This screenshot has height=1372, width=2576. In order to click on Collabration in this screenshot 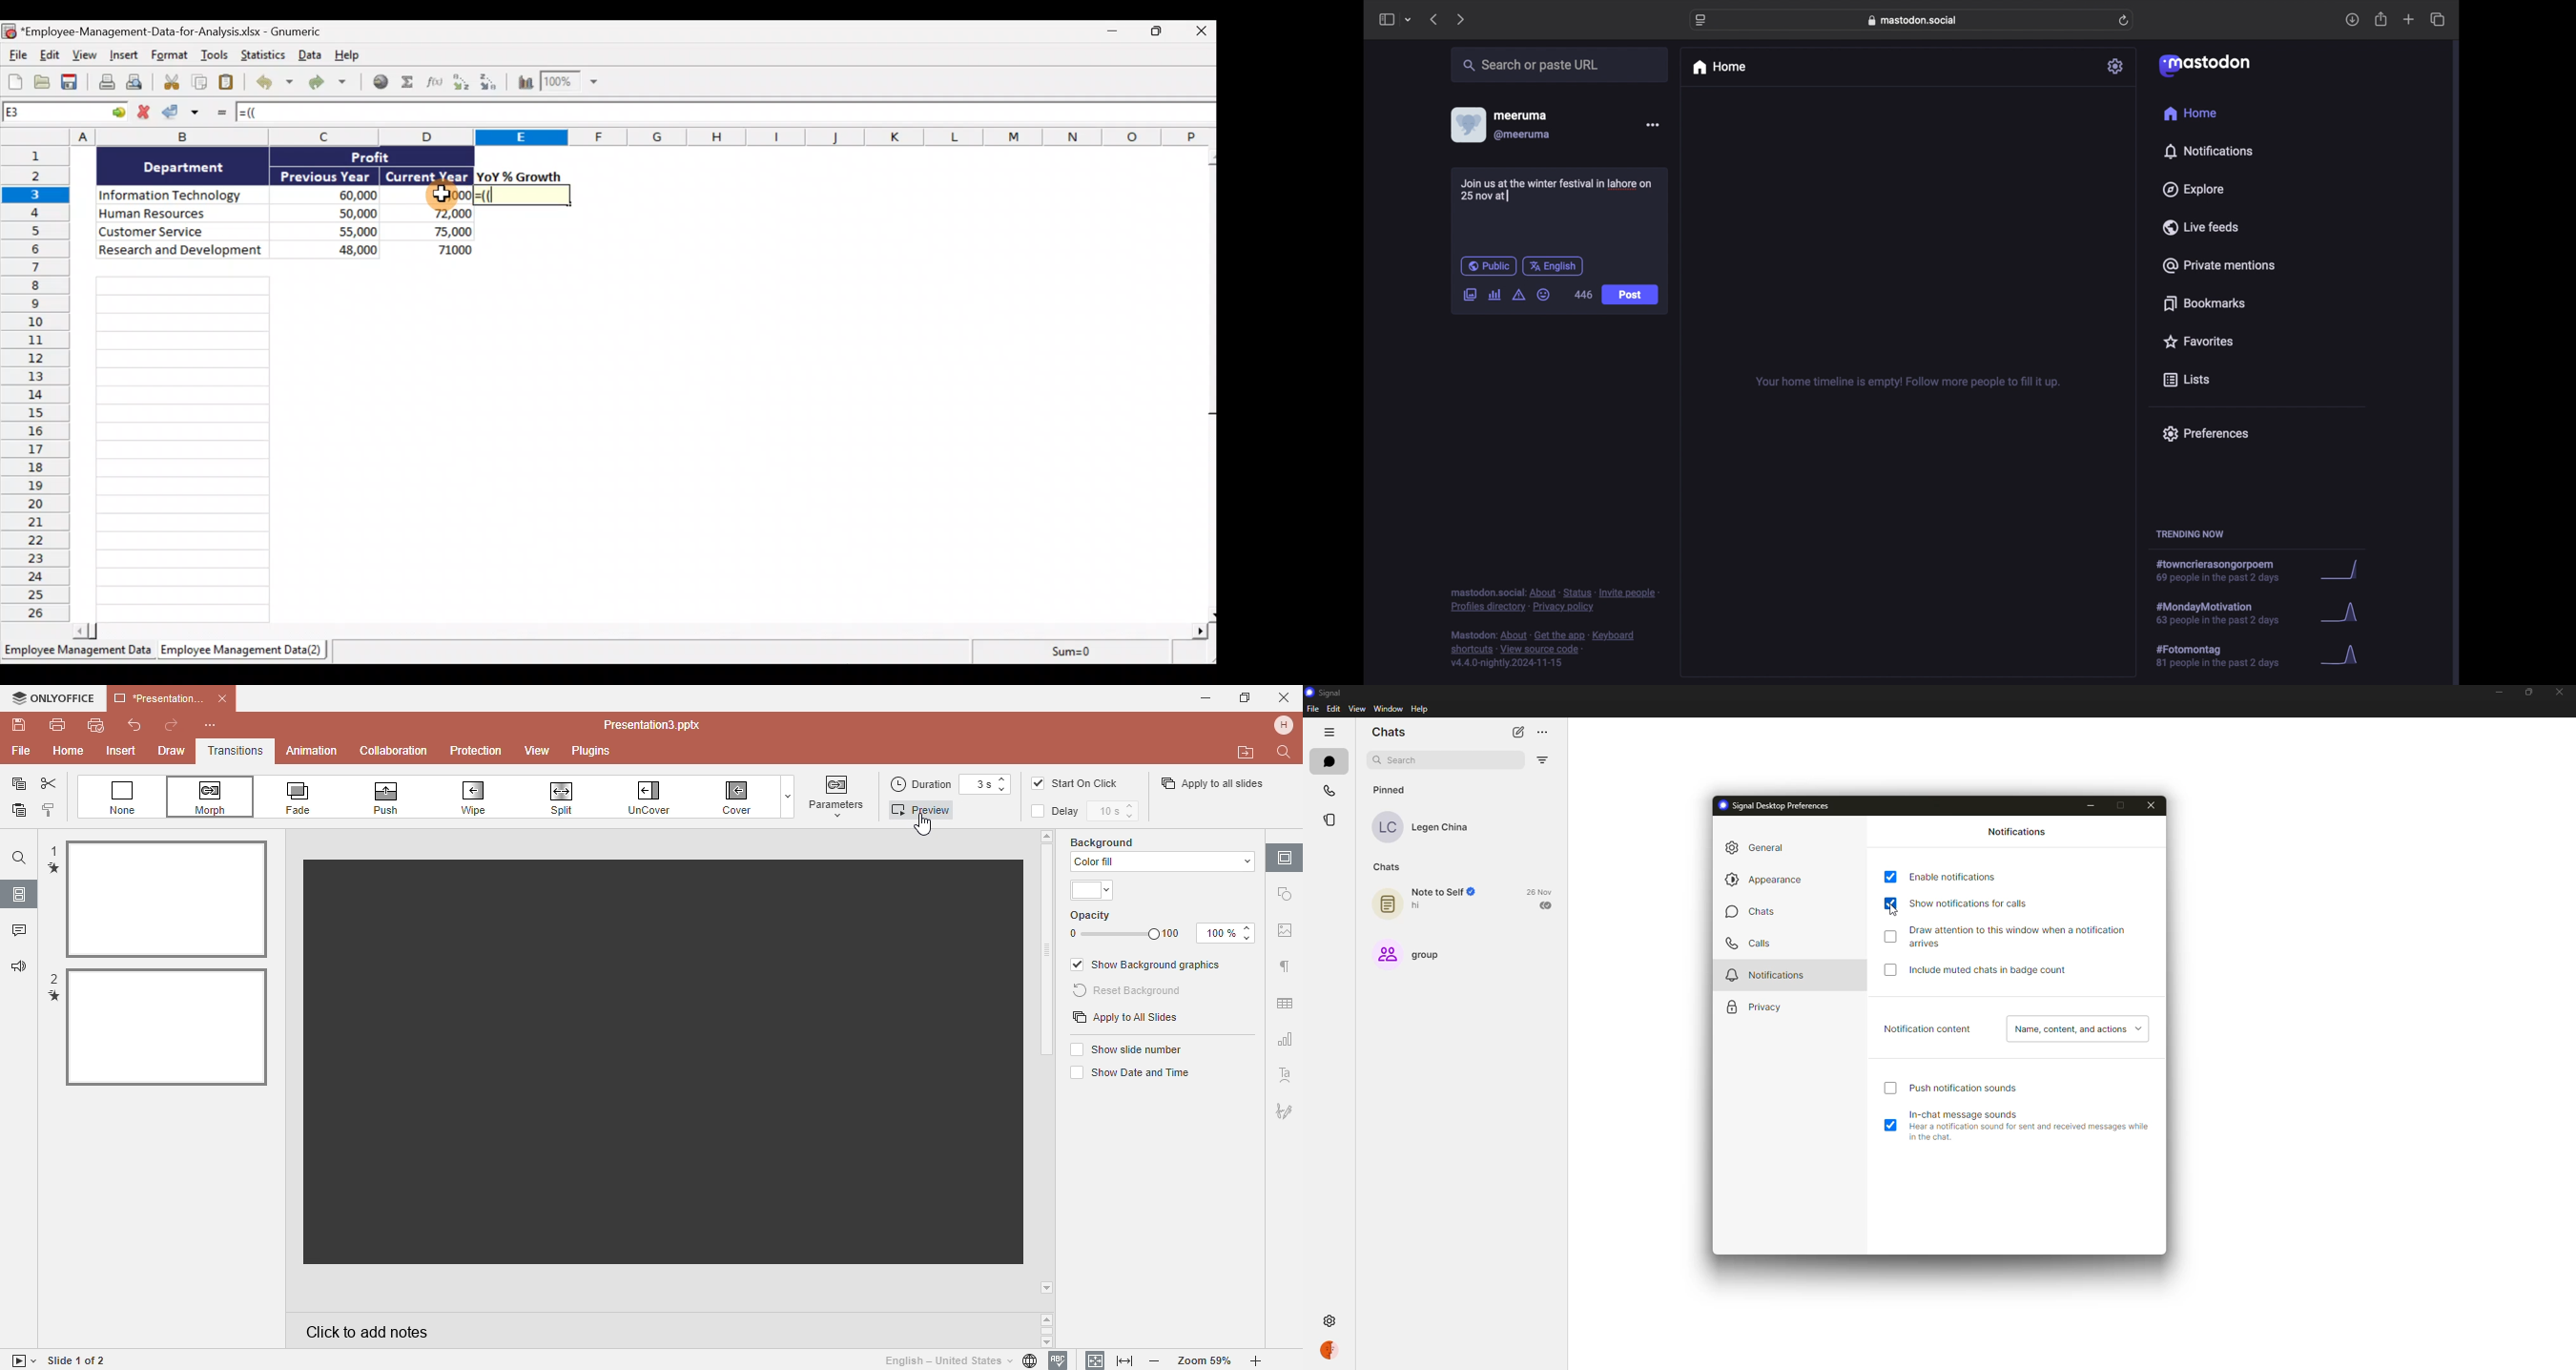, I will do `click(394, 752)`.